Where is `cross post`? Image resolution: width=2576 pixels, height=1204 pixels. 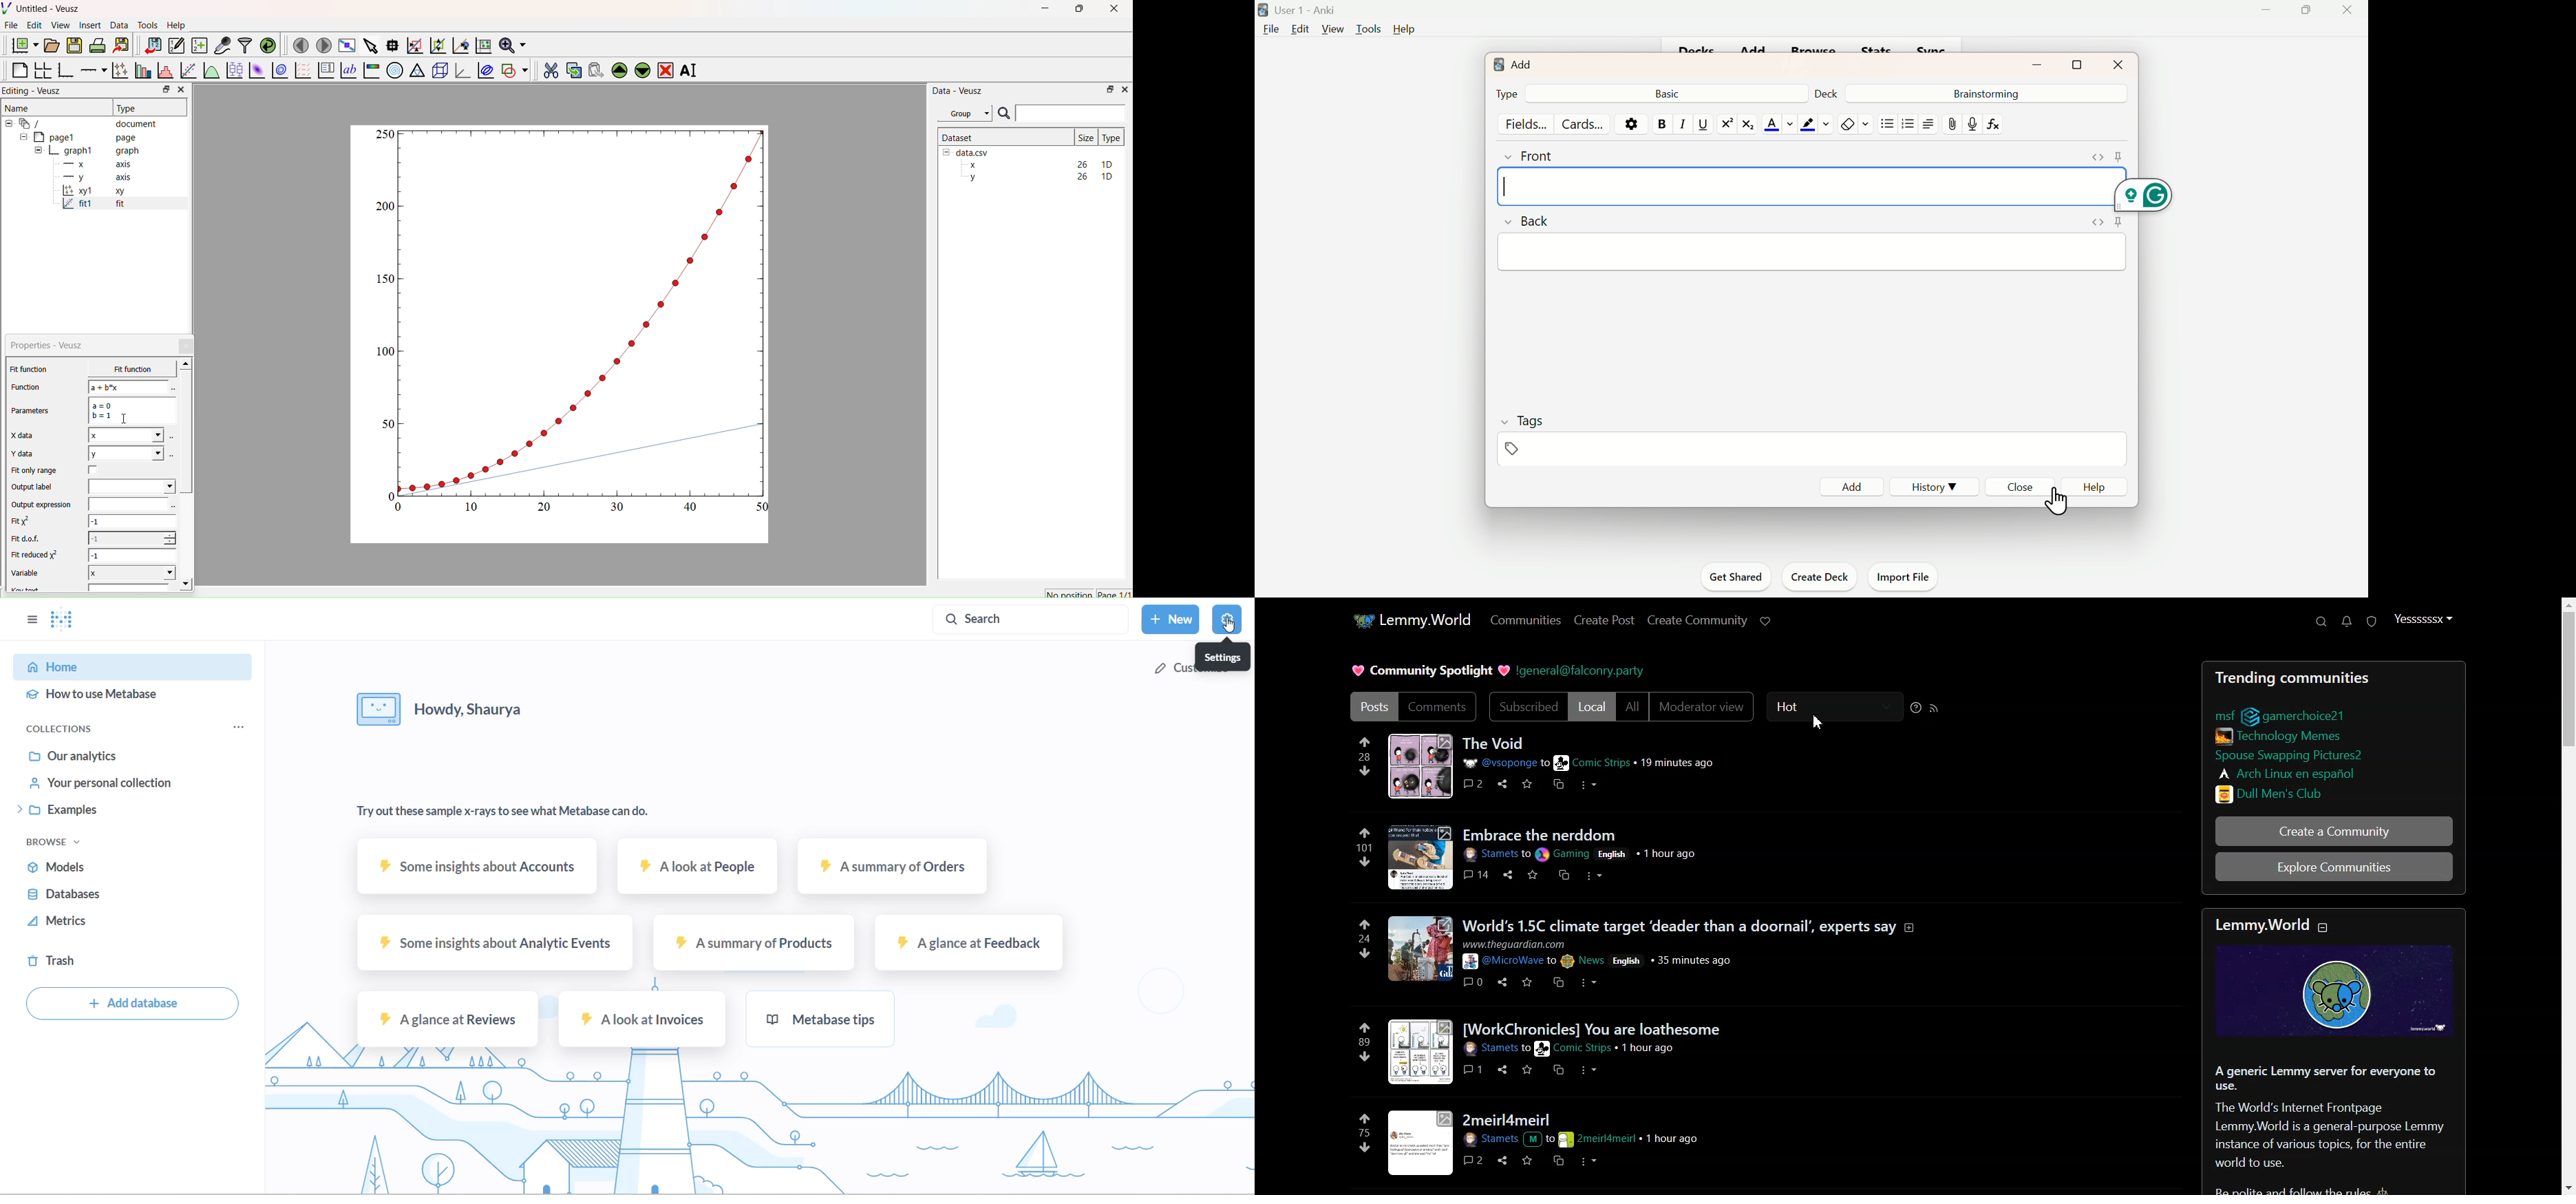 cross post is located at coordinates (1564, 874).